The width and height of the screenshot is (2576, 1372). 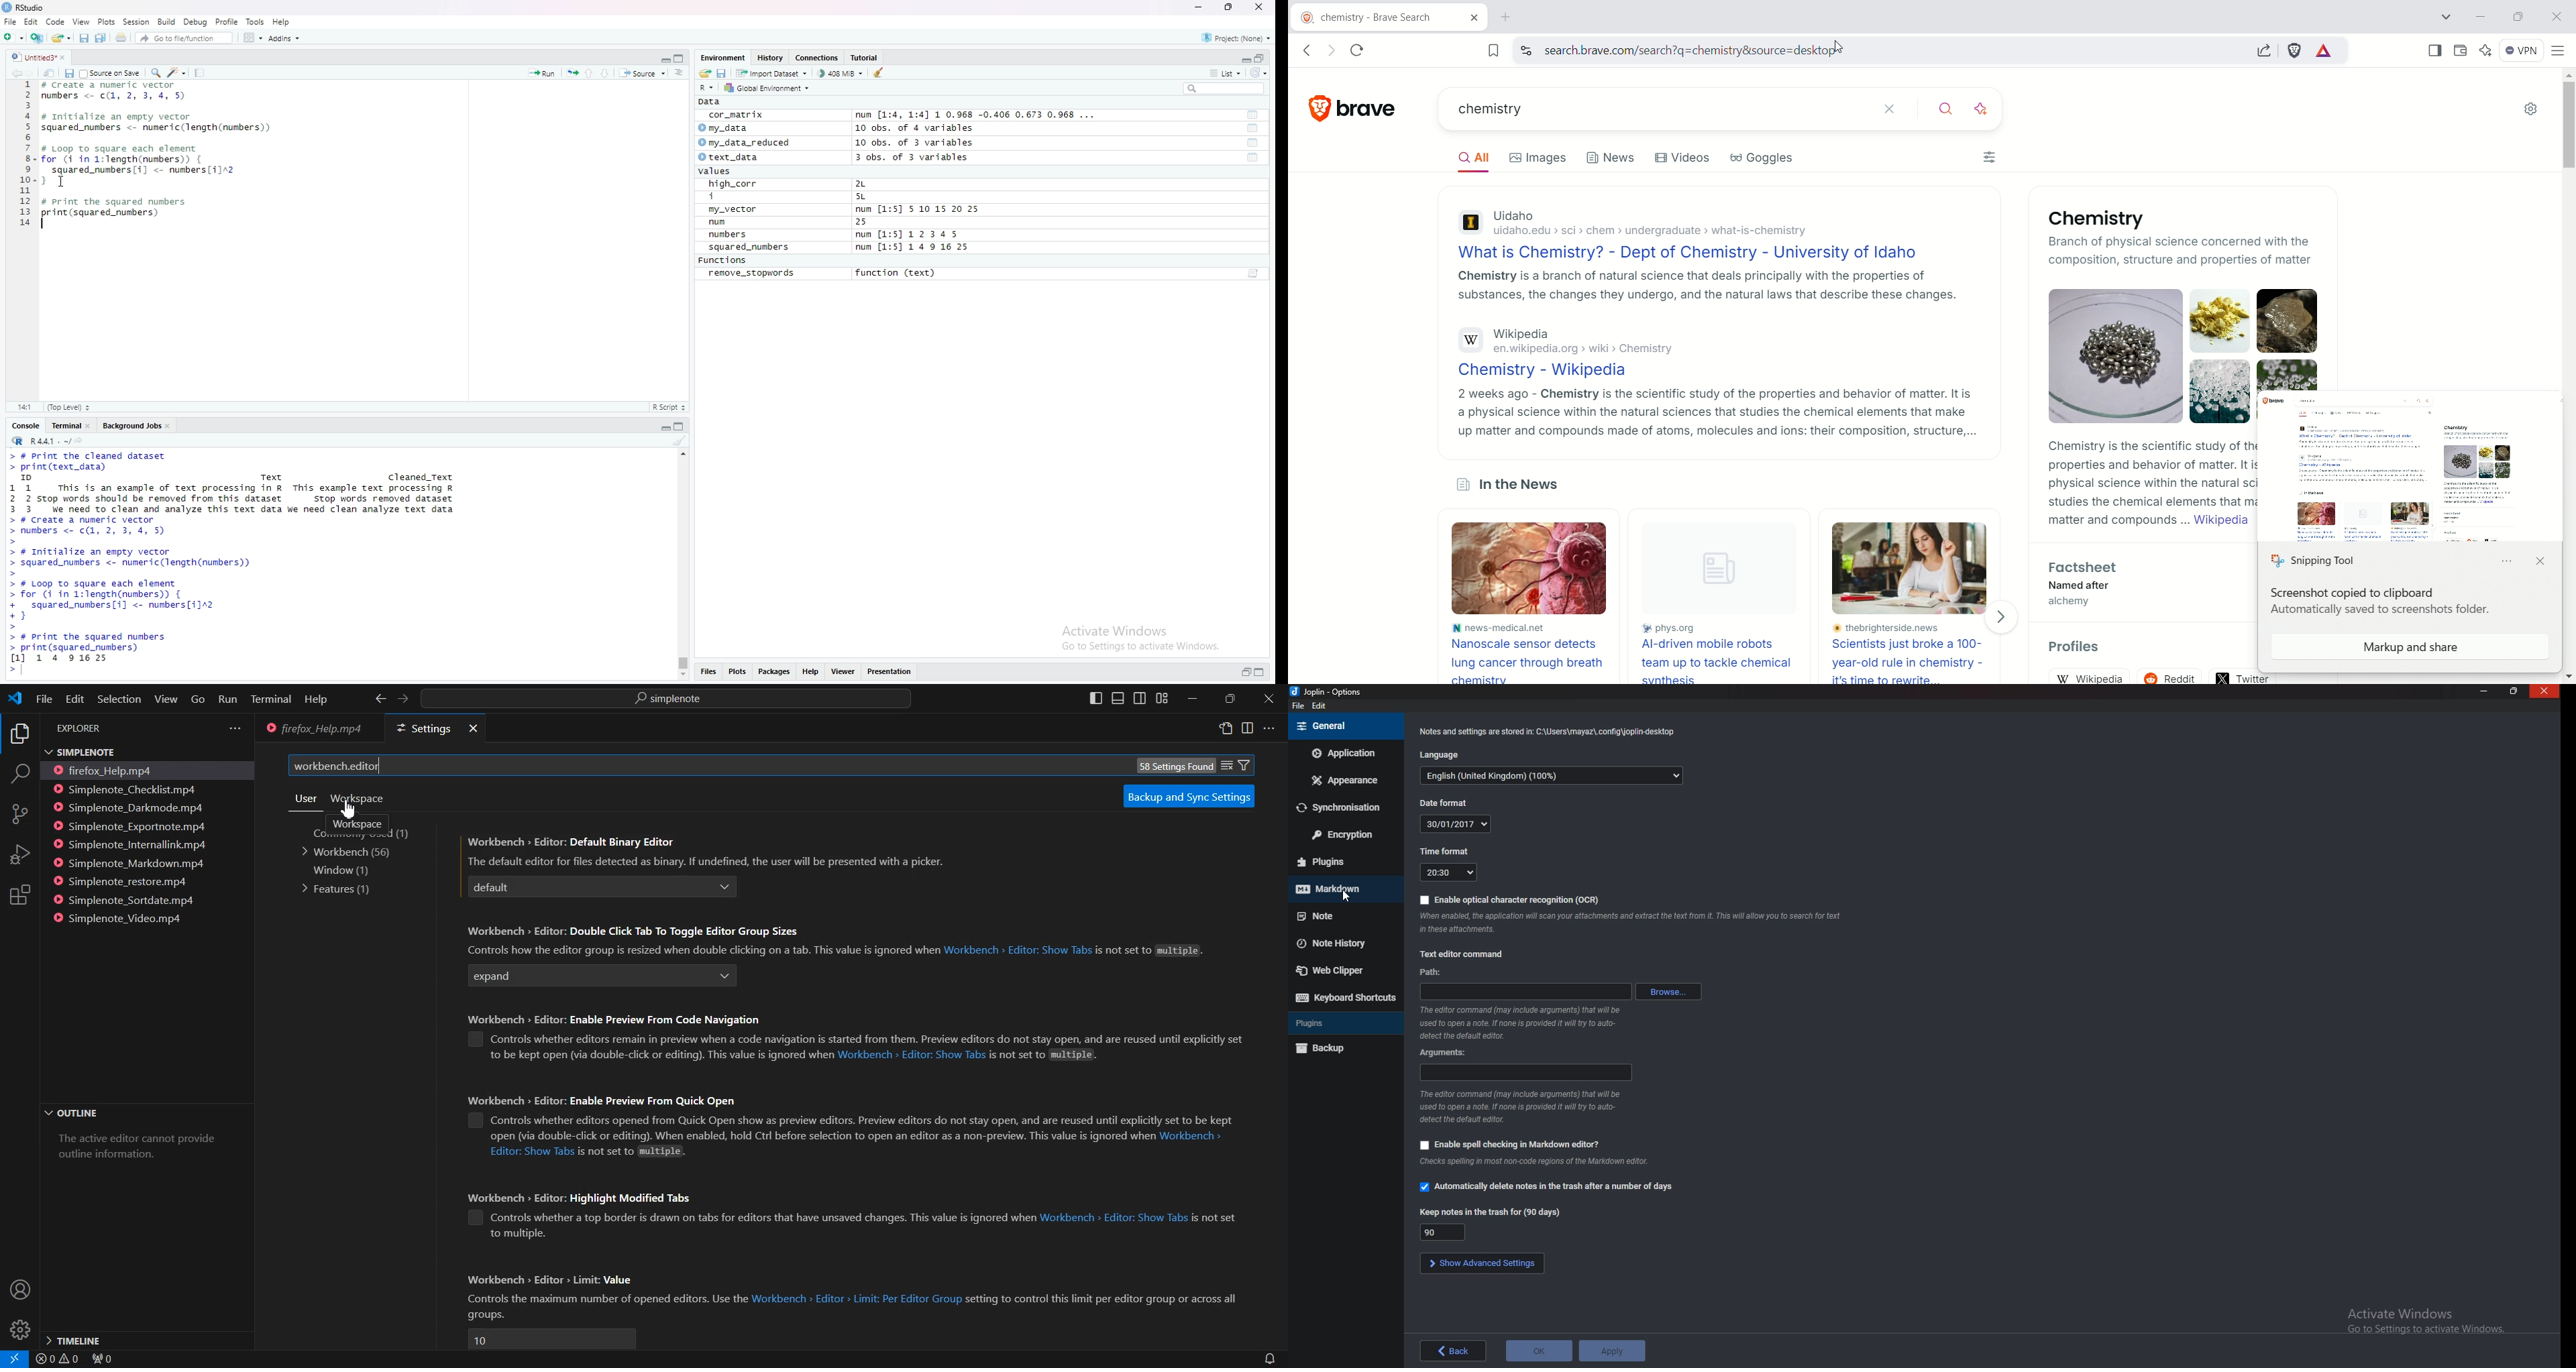 I want to click on 10 obs. of 4 variables, so click(x=914, y=128).